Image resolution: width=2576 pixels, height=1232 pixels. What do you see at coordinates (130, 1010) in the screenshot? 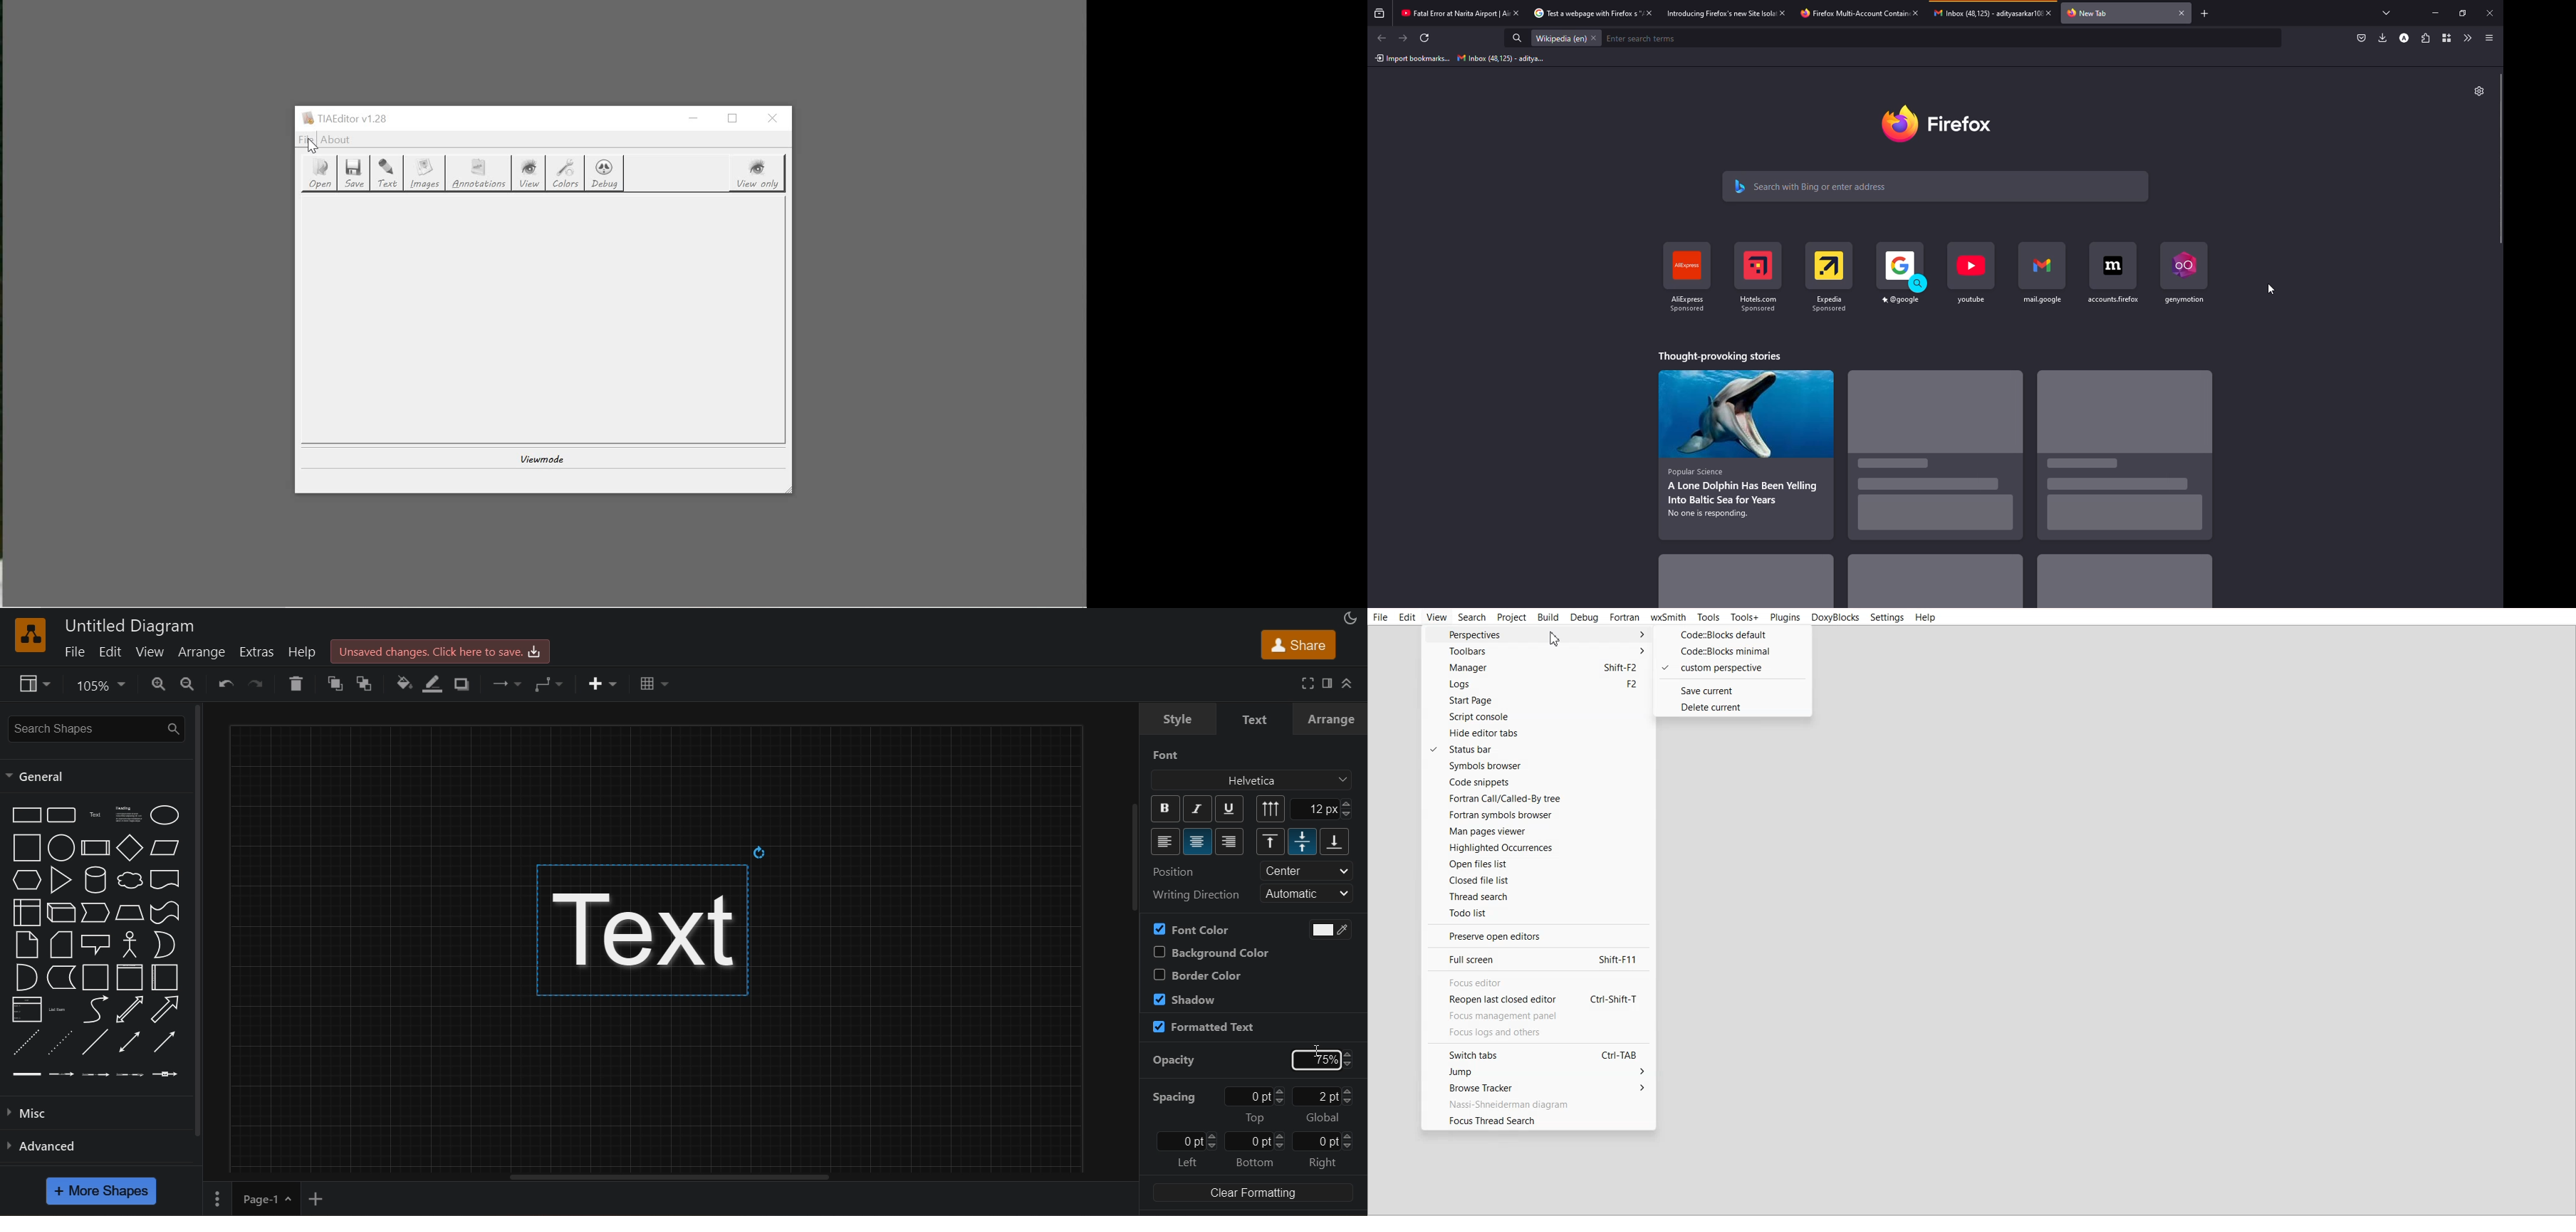
I see `bidirectional arrow` at bounding box center [130, 1010].